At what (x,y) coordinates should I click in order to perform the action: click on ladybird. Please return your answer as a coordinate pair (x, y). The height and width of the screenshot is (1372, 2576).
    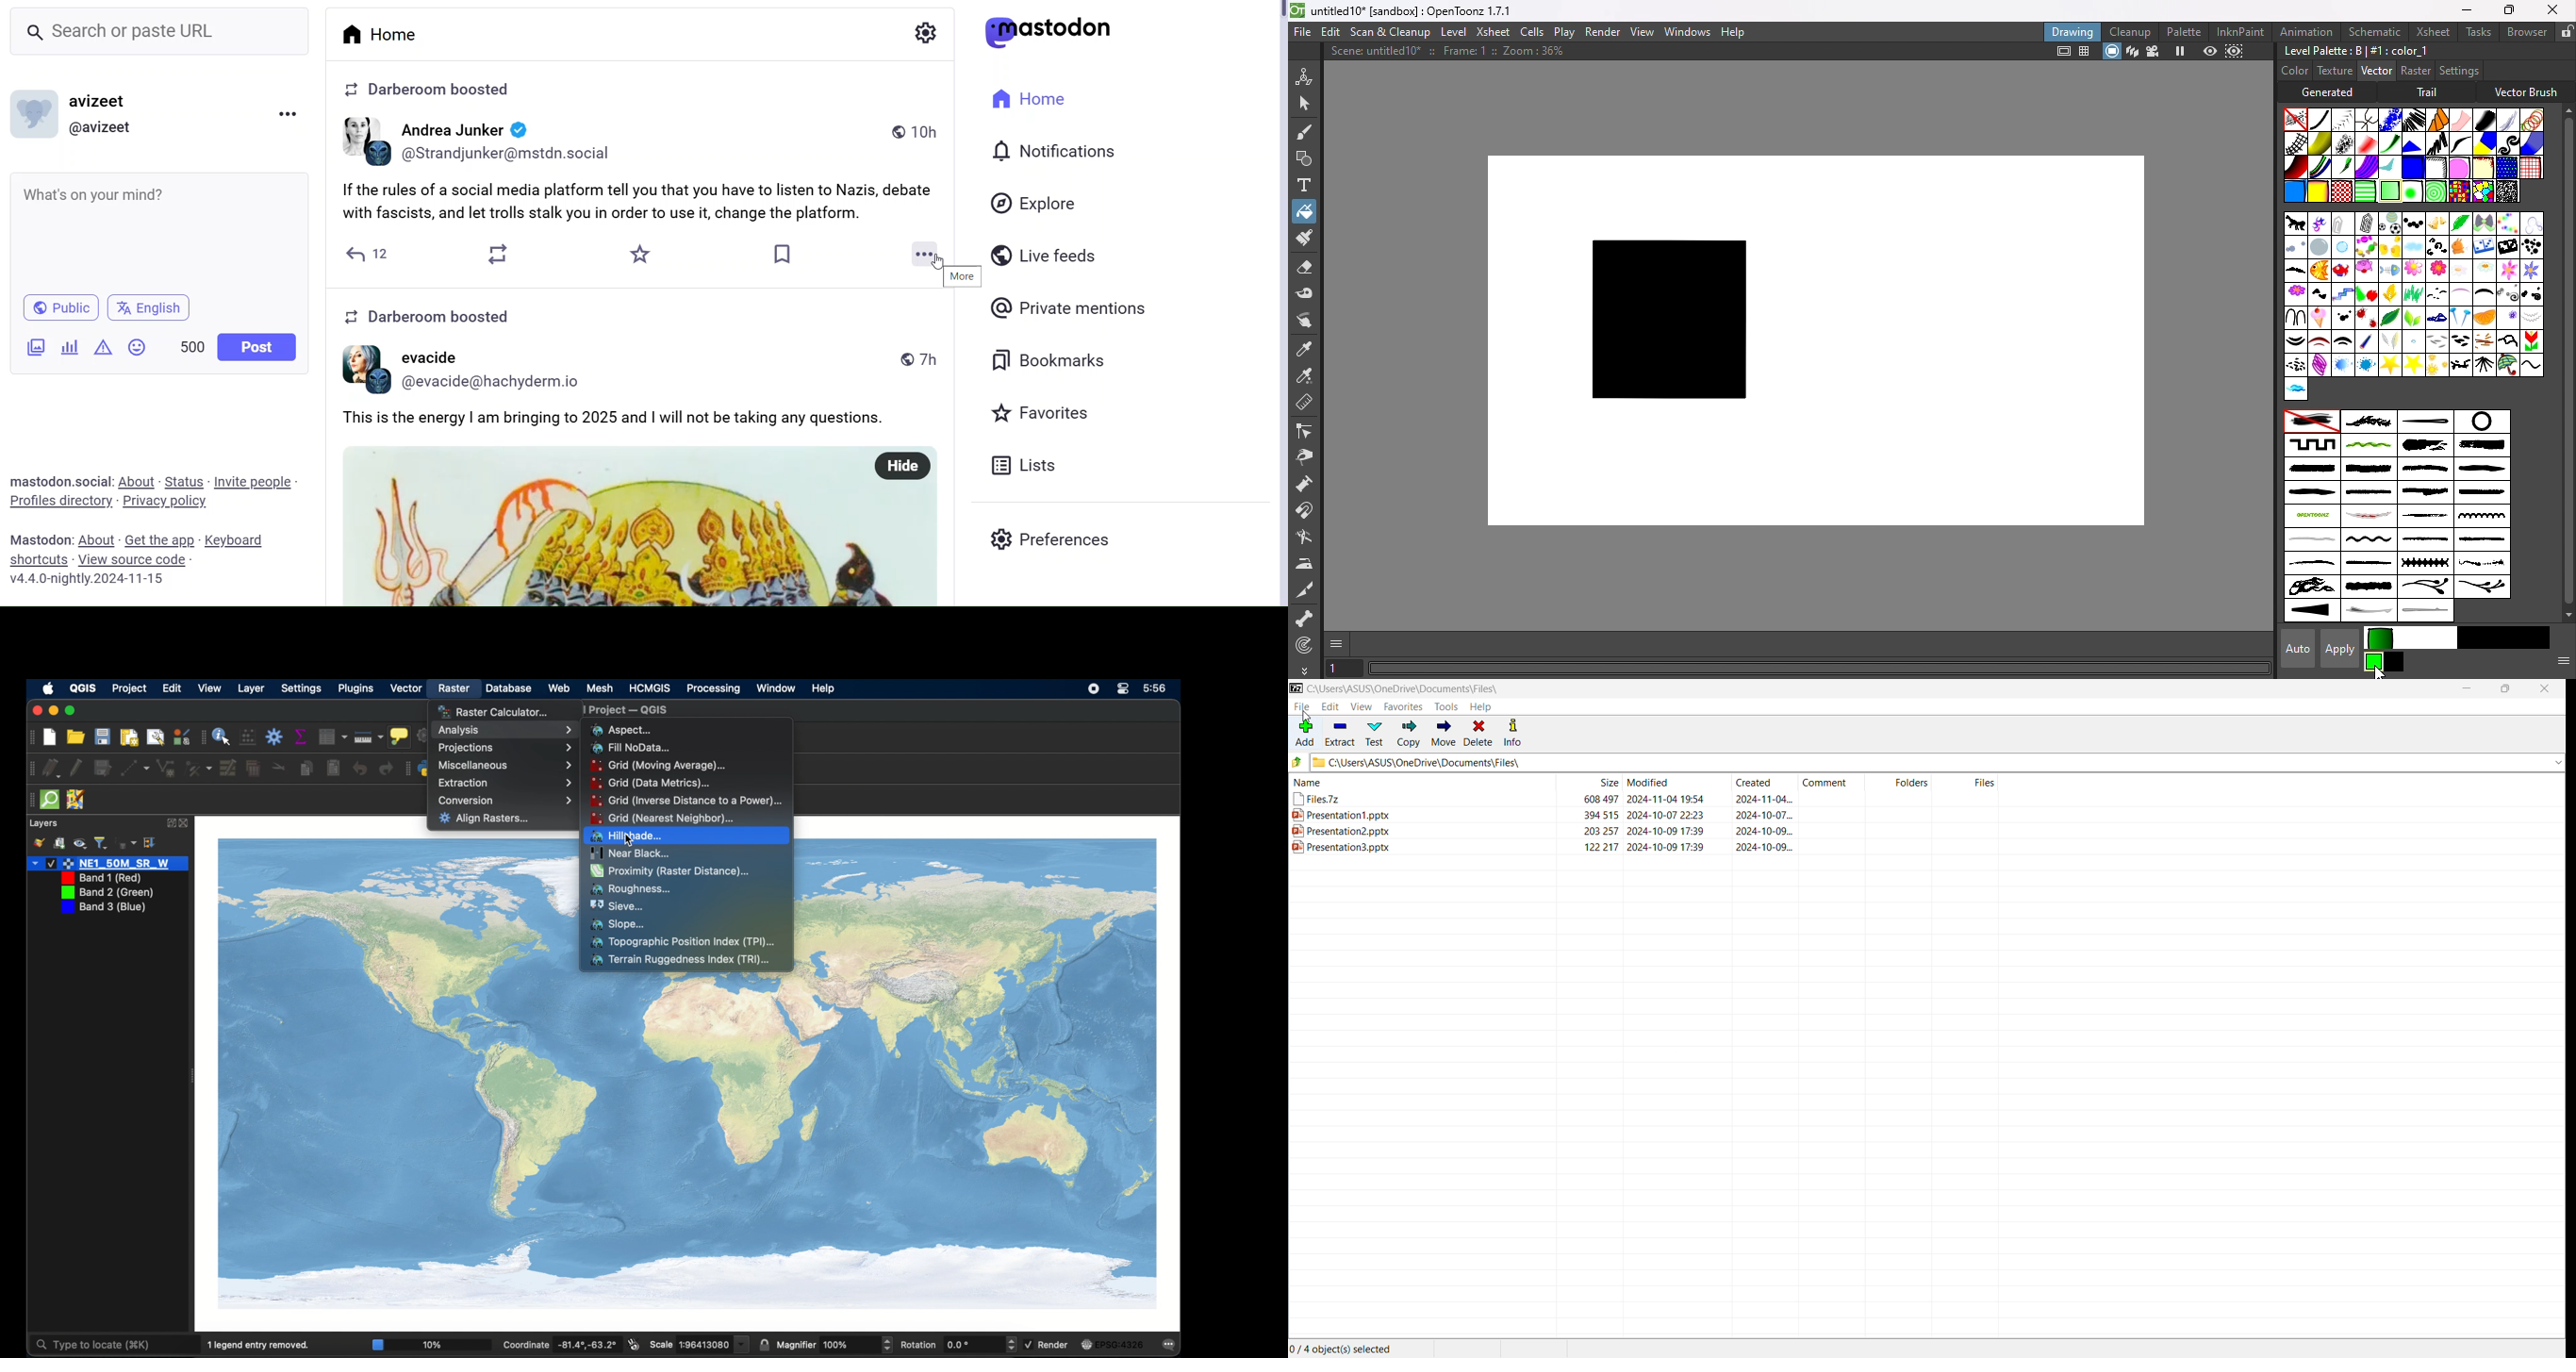
    Looking at the image, I should click on (2366, 318).